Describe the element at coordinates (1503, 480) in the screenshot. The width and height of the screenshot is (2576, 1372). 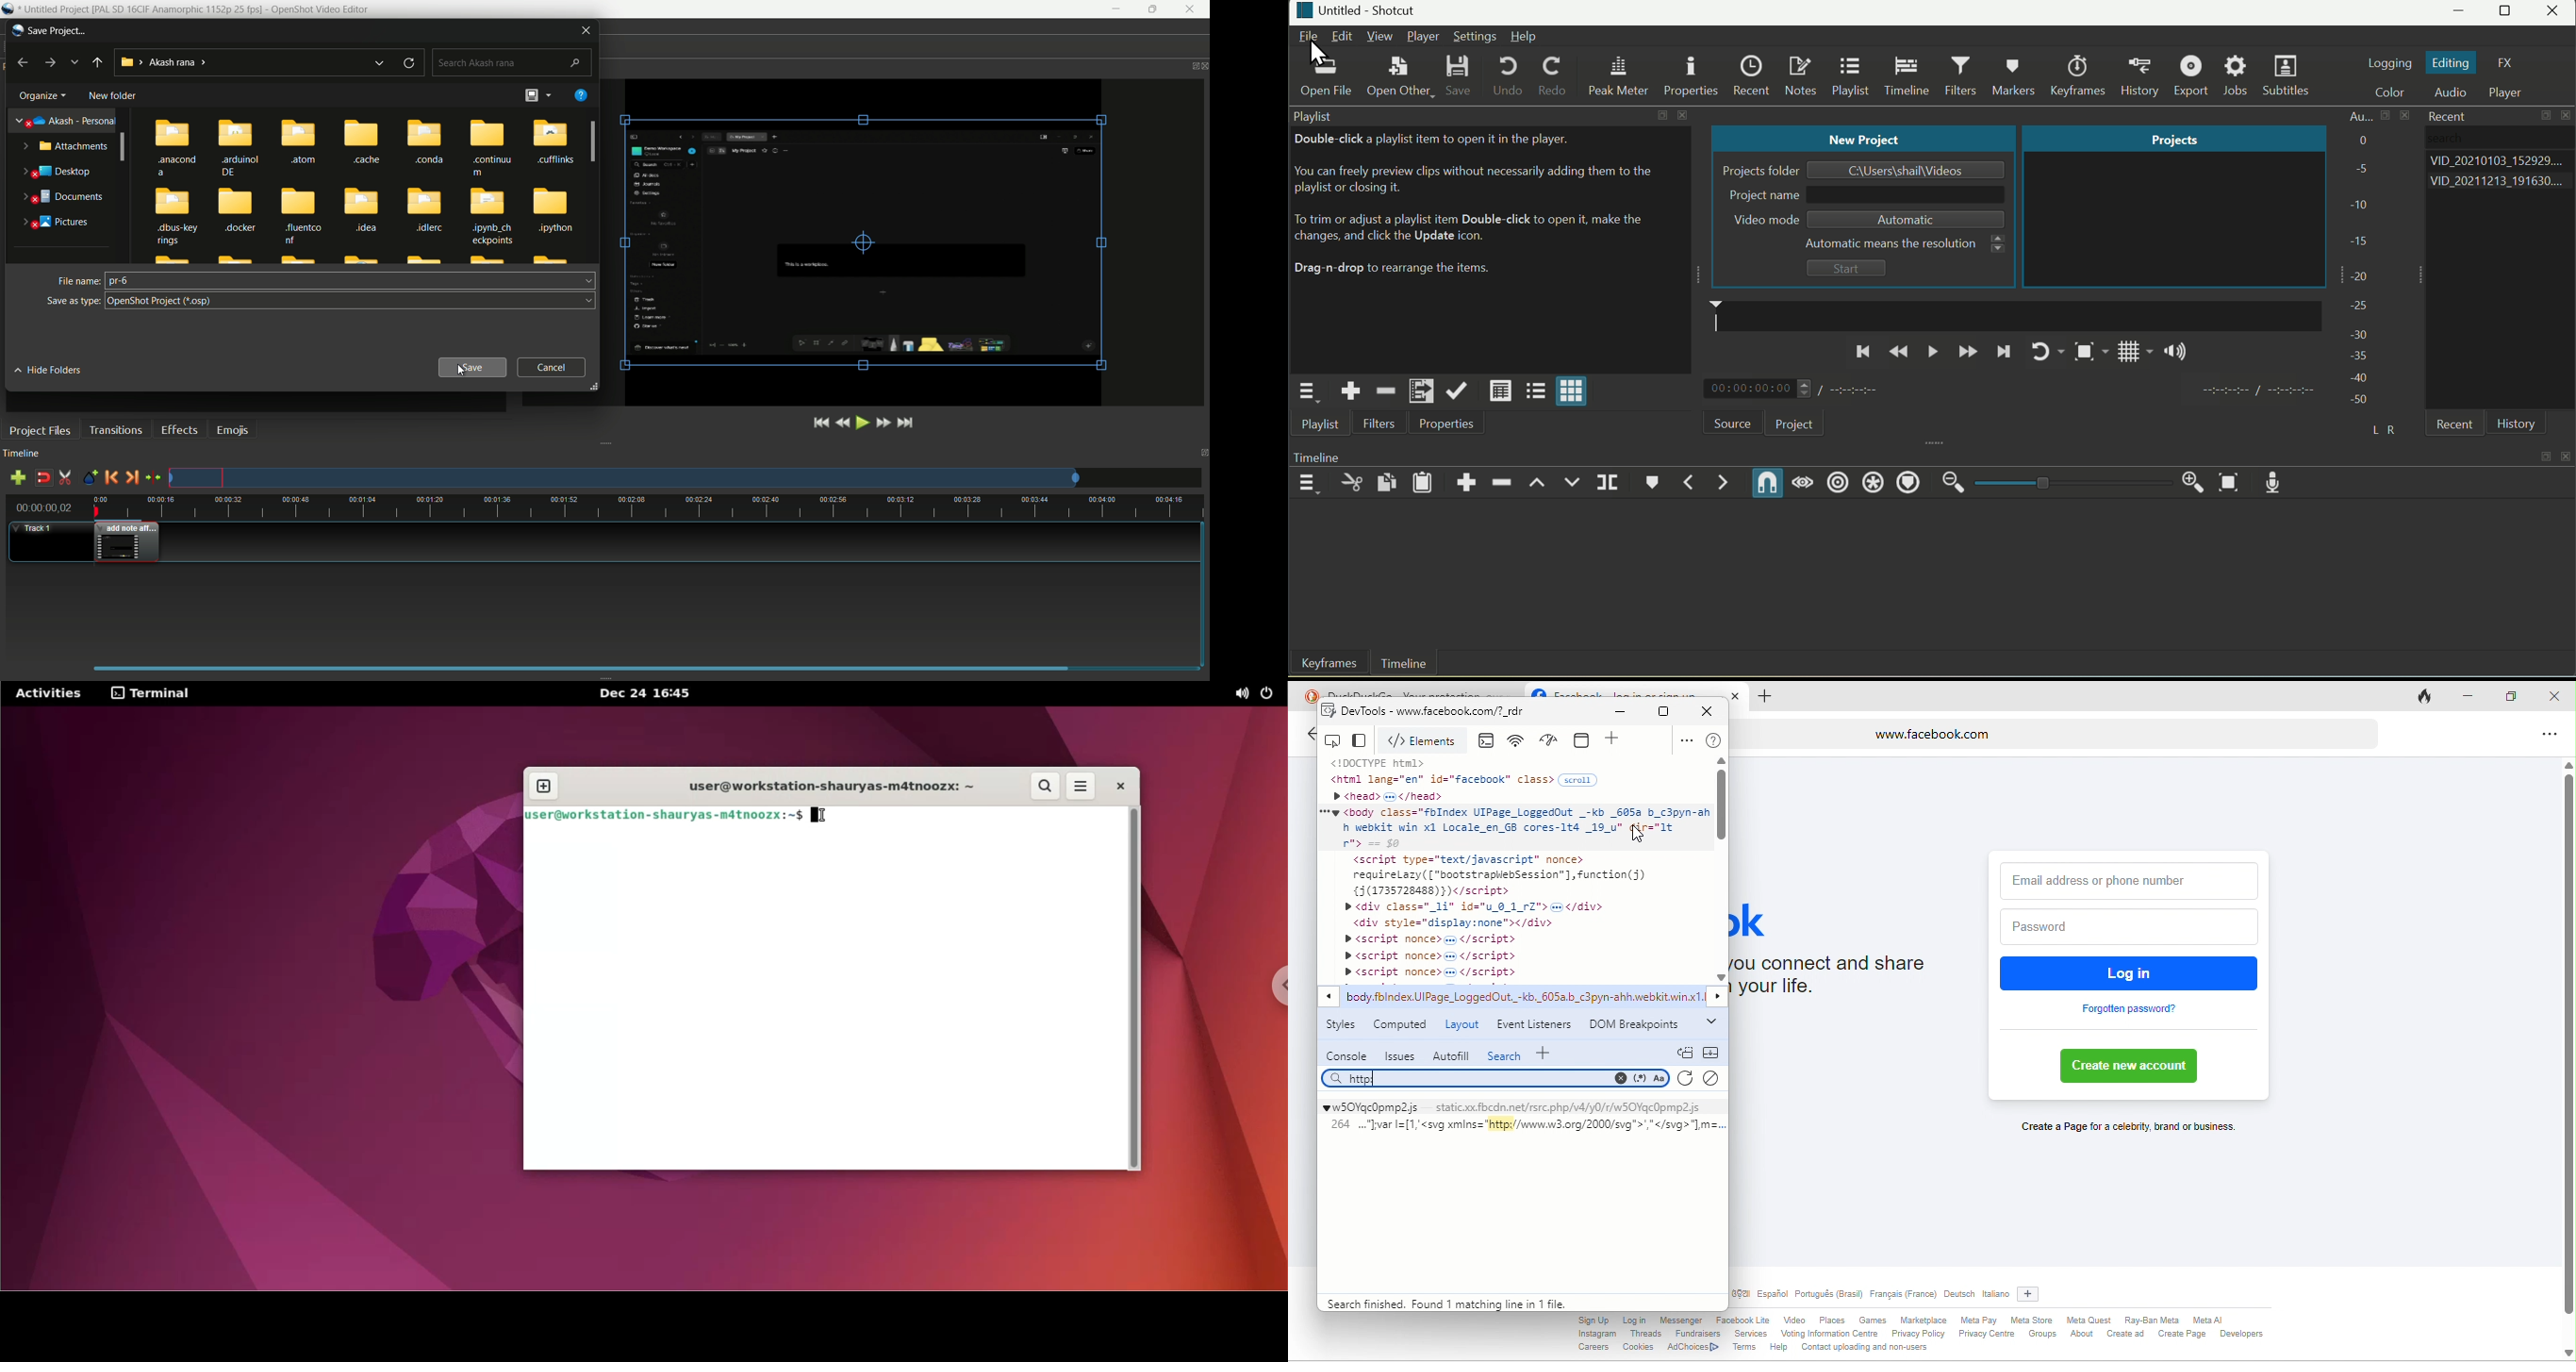
I see `Delete` at that location.